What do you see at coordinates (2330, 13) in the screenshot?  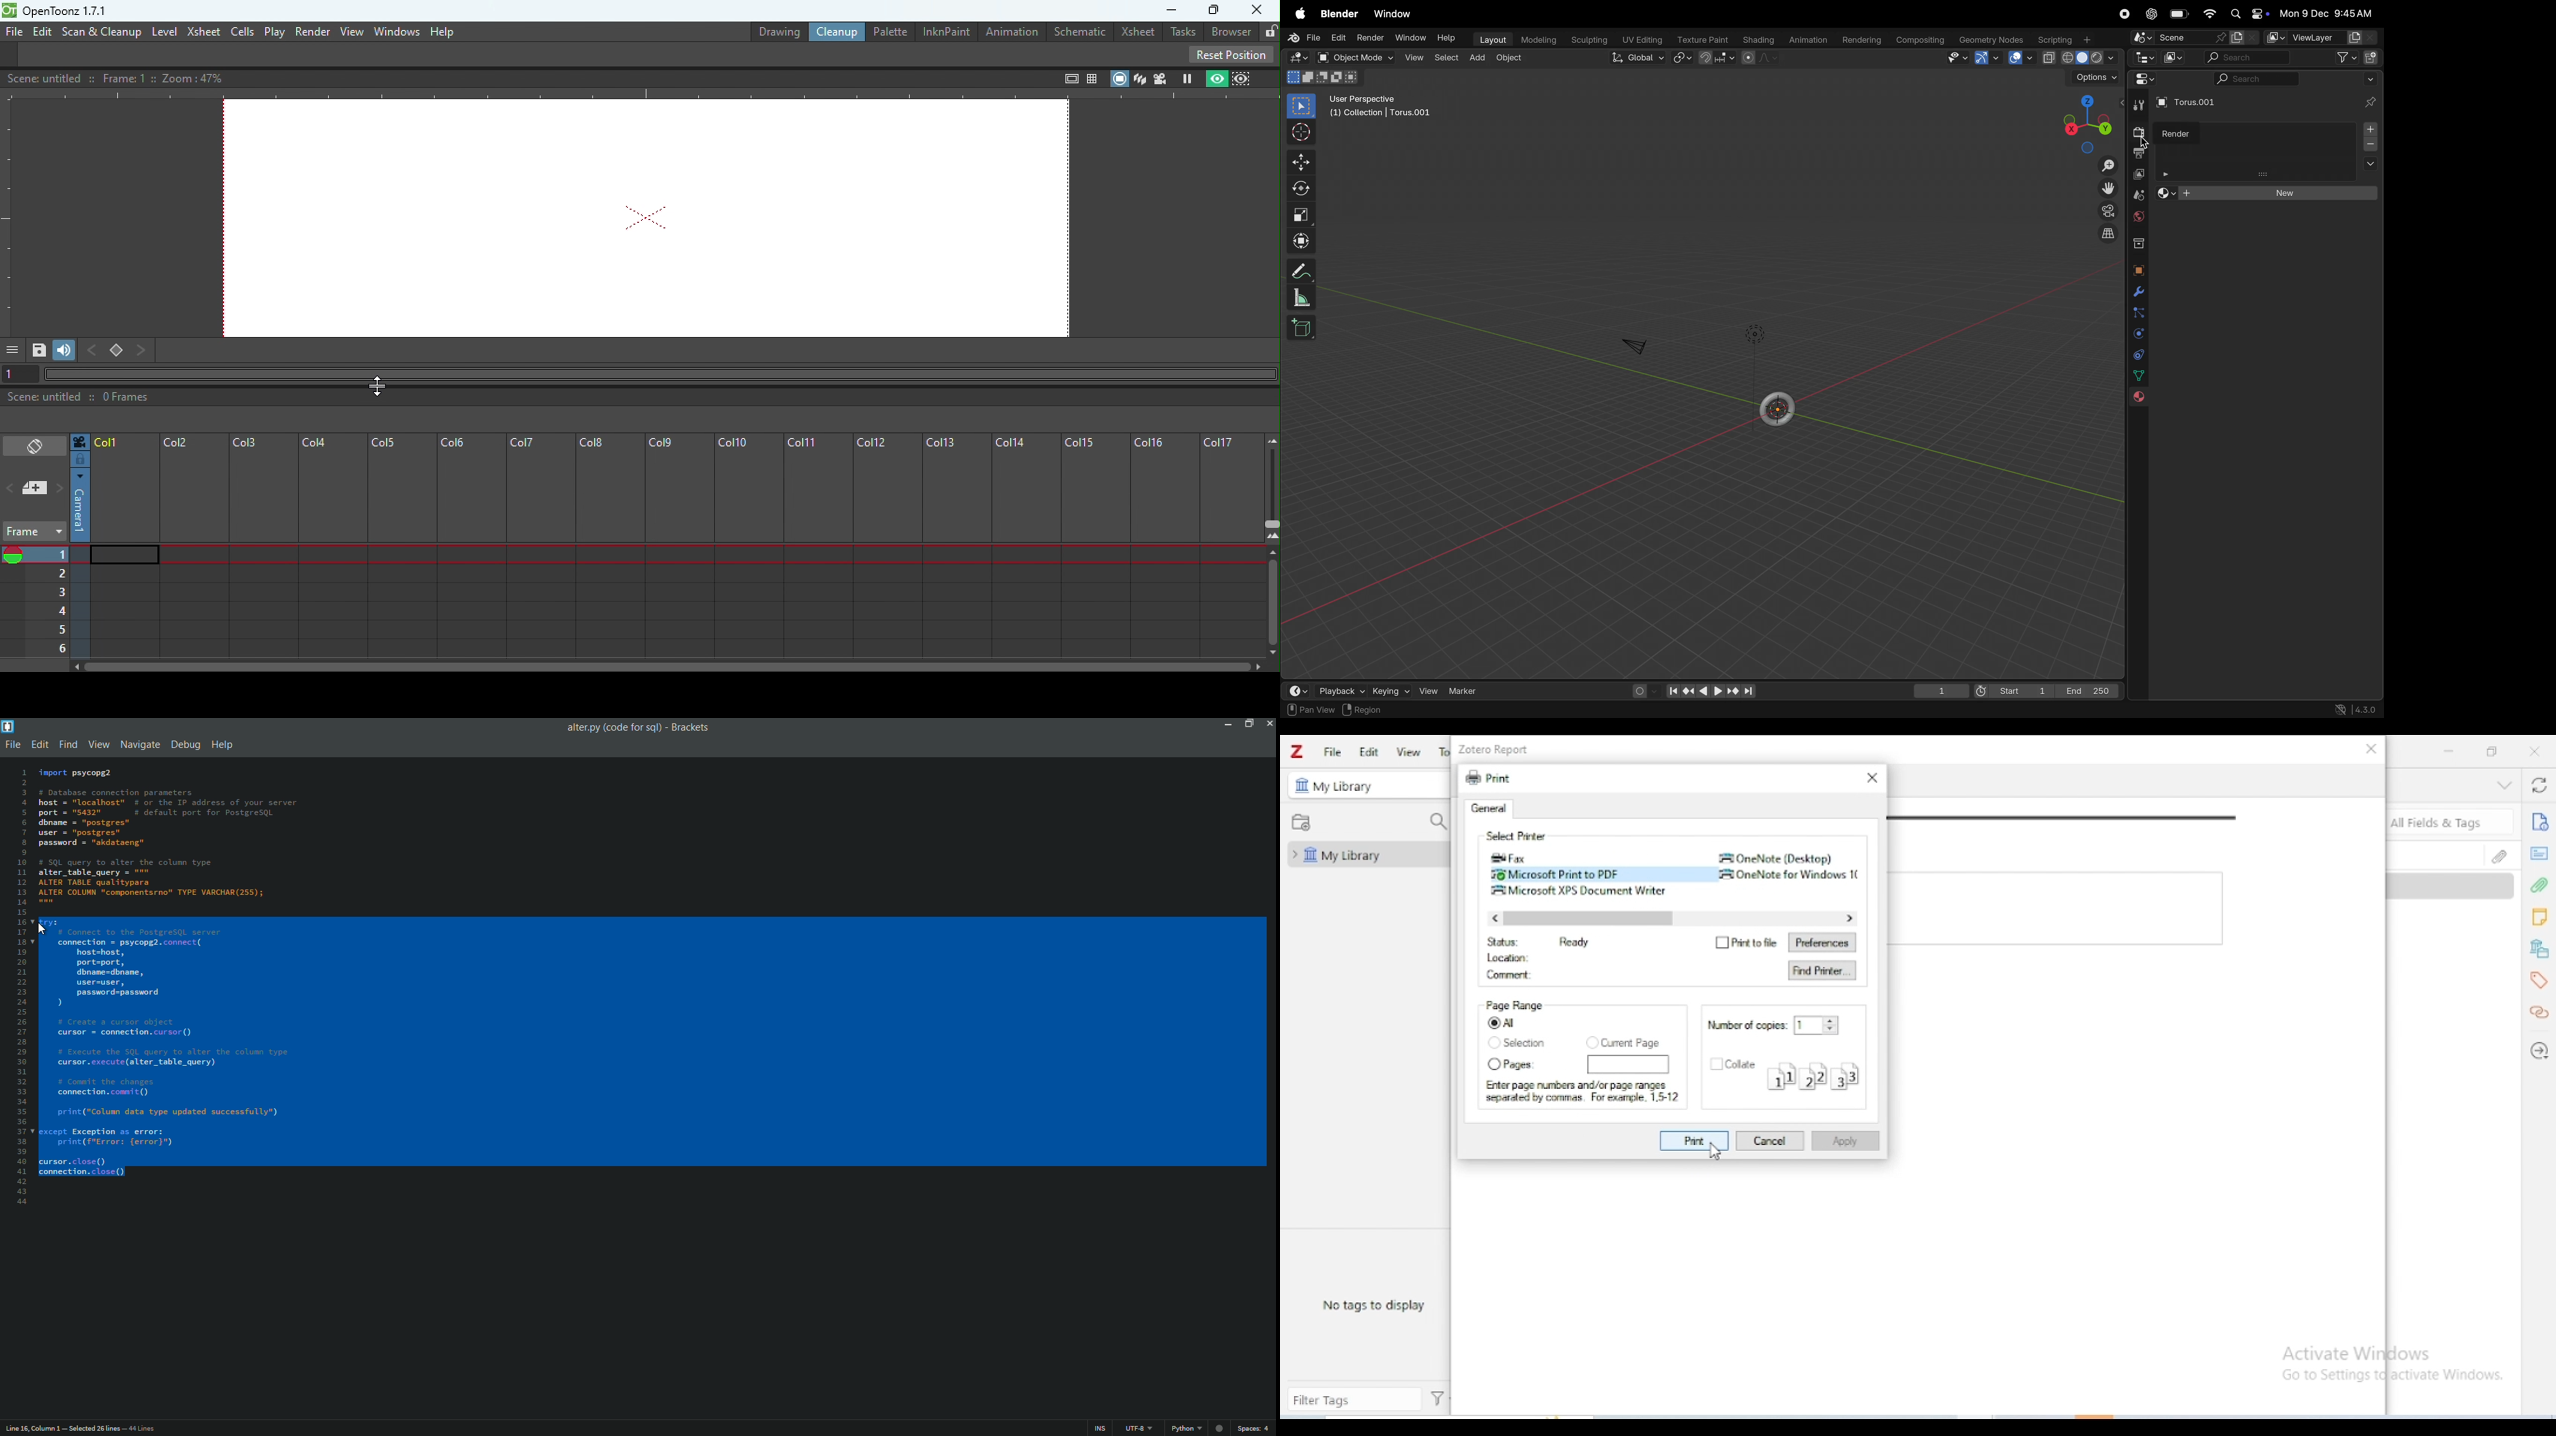 I see `date and time` at bounding box center [2330, 13].